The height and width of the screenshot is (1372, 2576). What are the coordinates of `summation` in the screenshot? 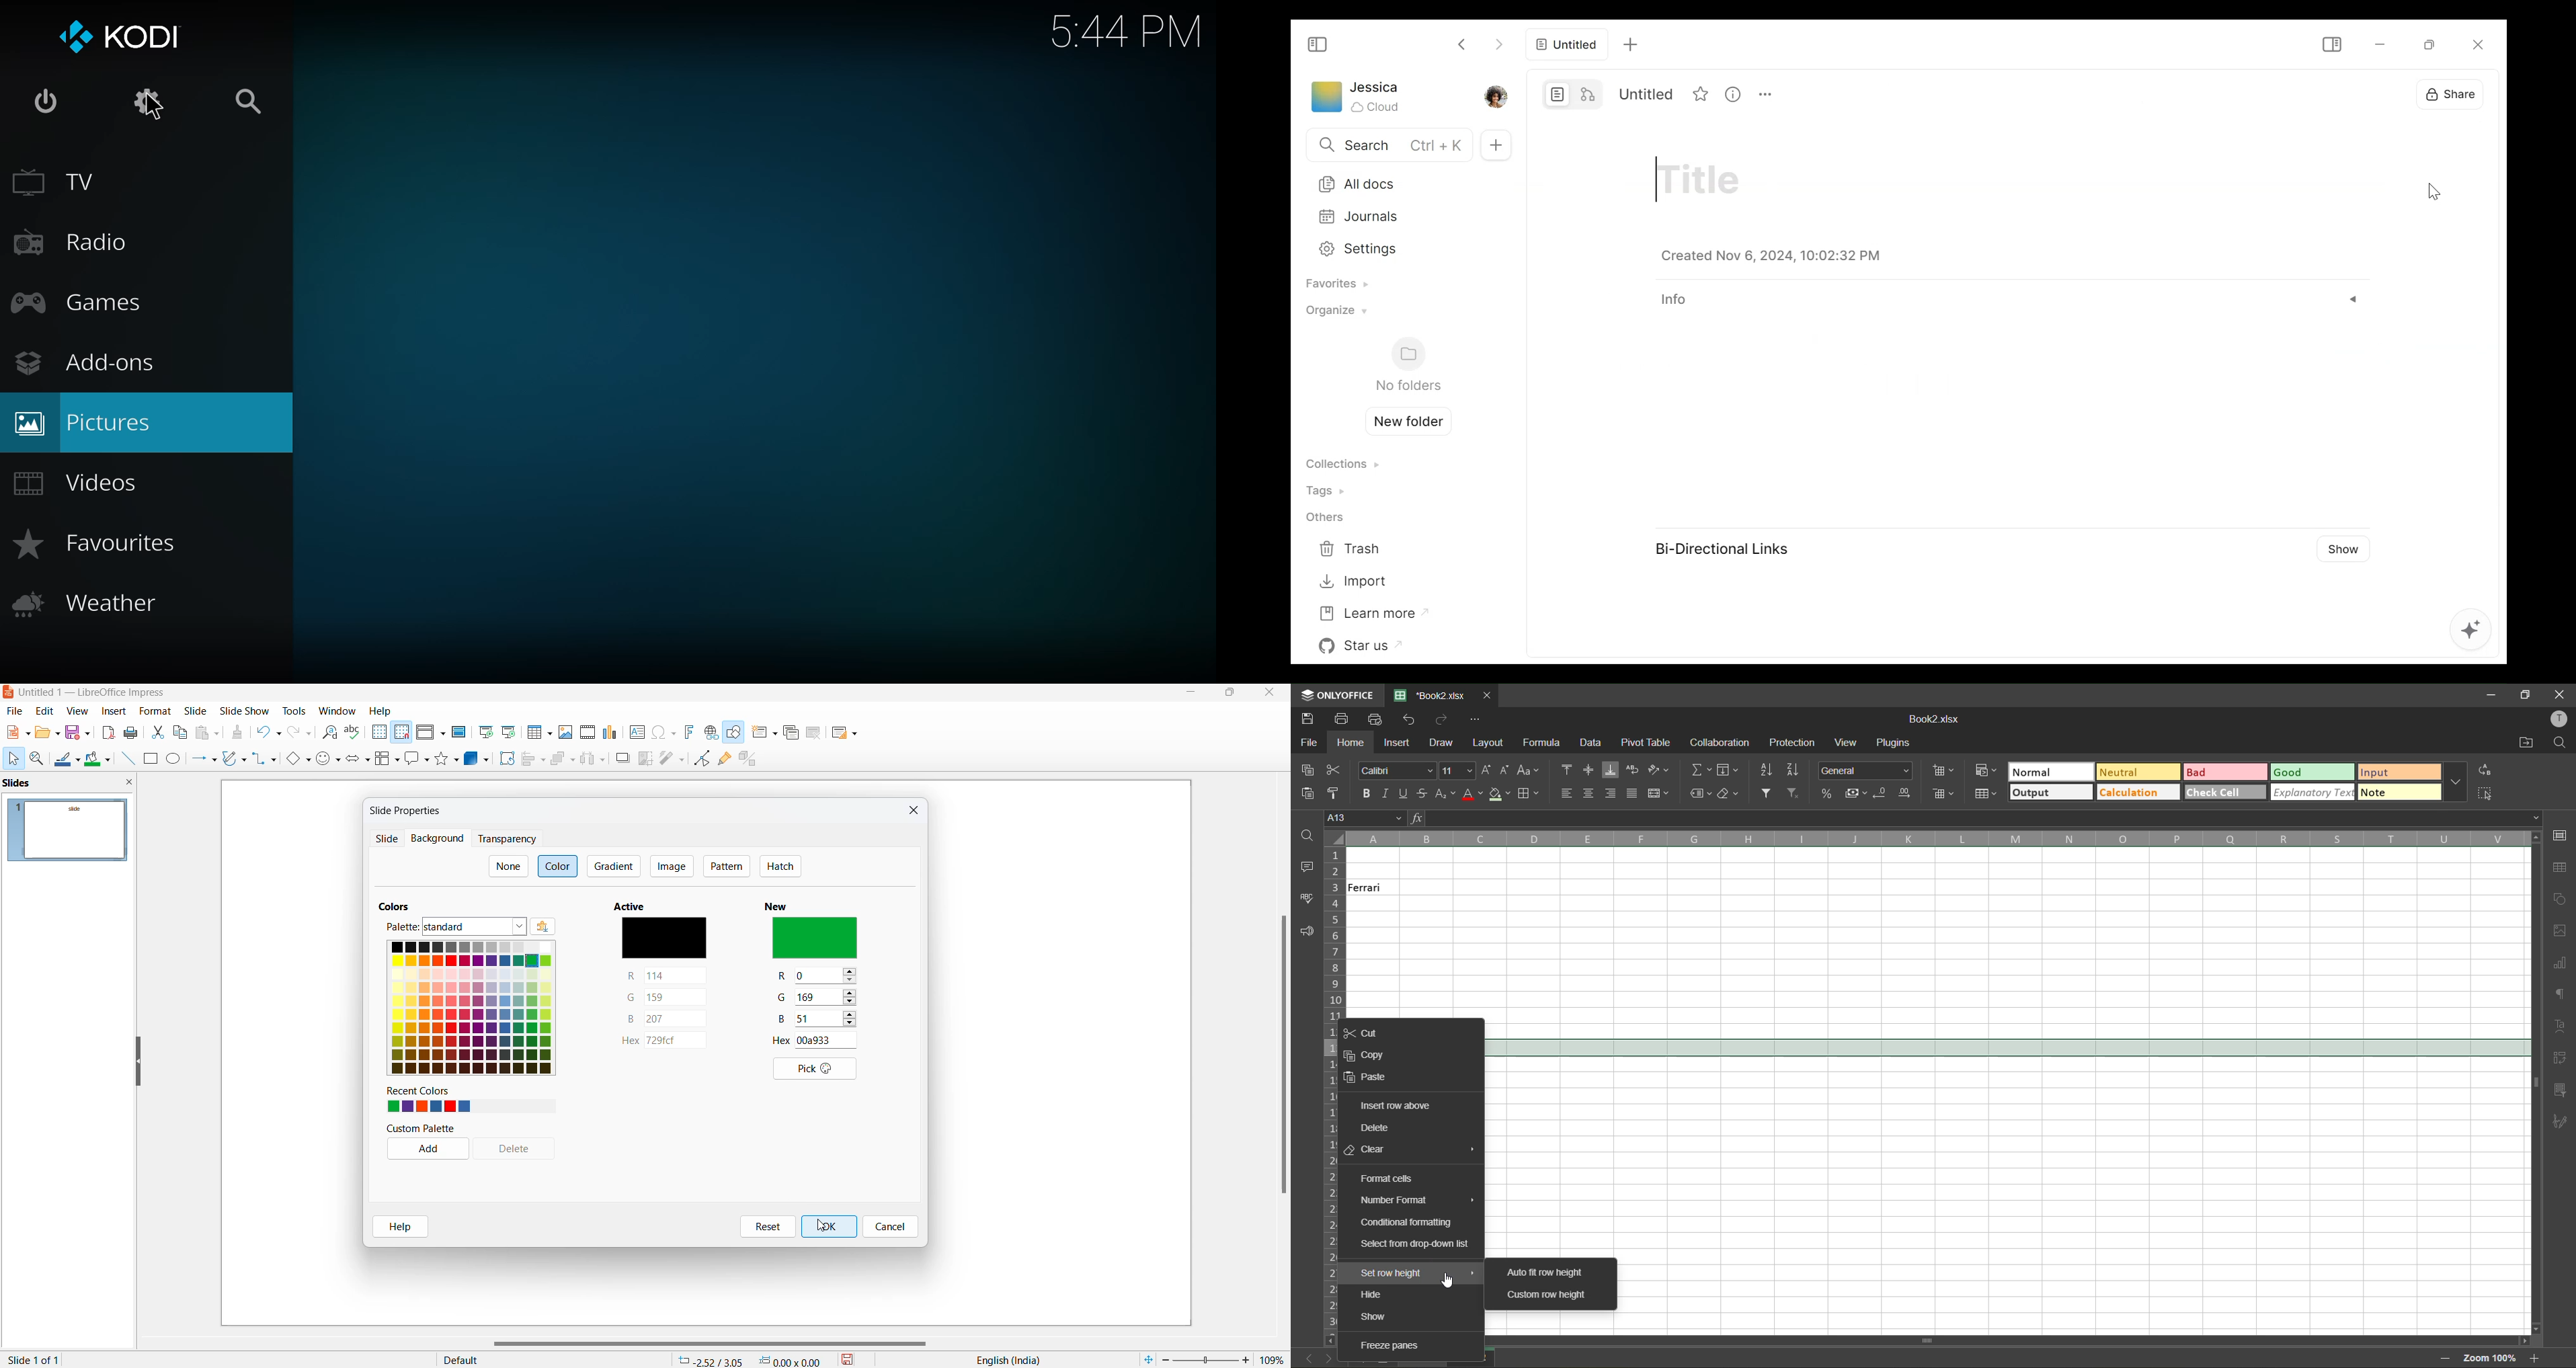 It's located at (1700, 769).